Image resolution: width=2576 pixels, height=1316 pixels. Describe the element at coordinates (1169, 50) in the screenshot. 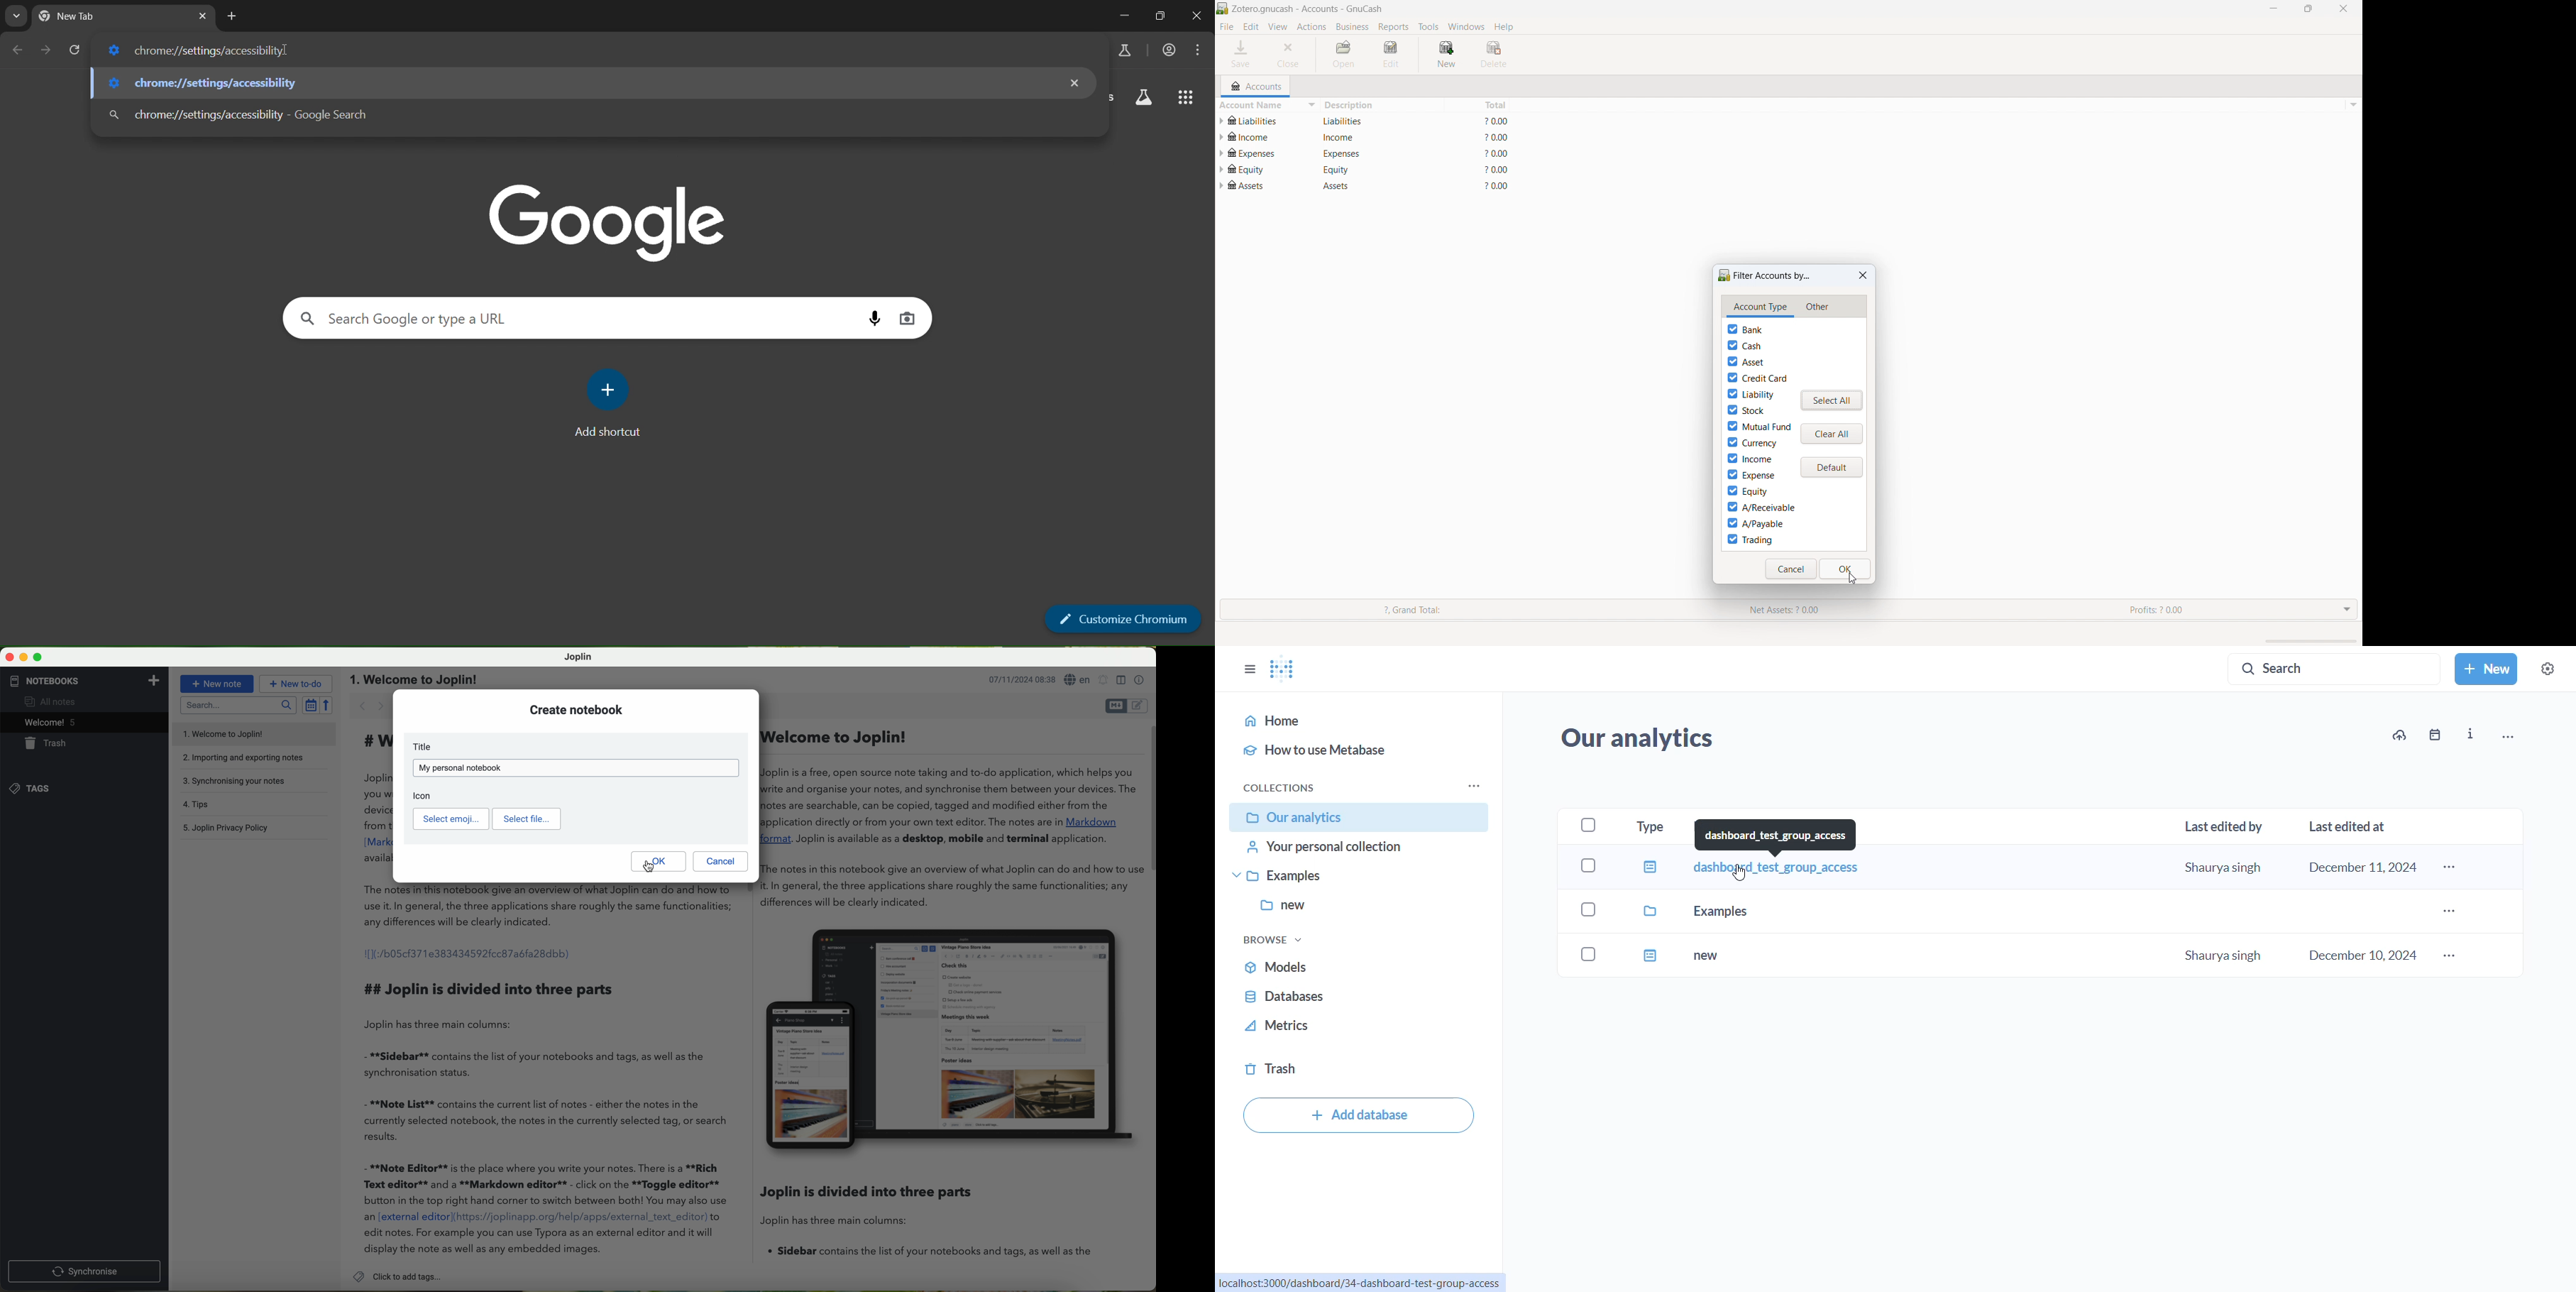

I see `accounts` at that location.